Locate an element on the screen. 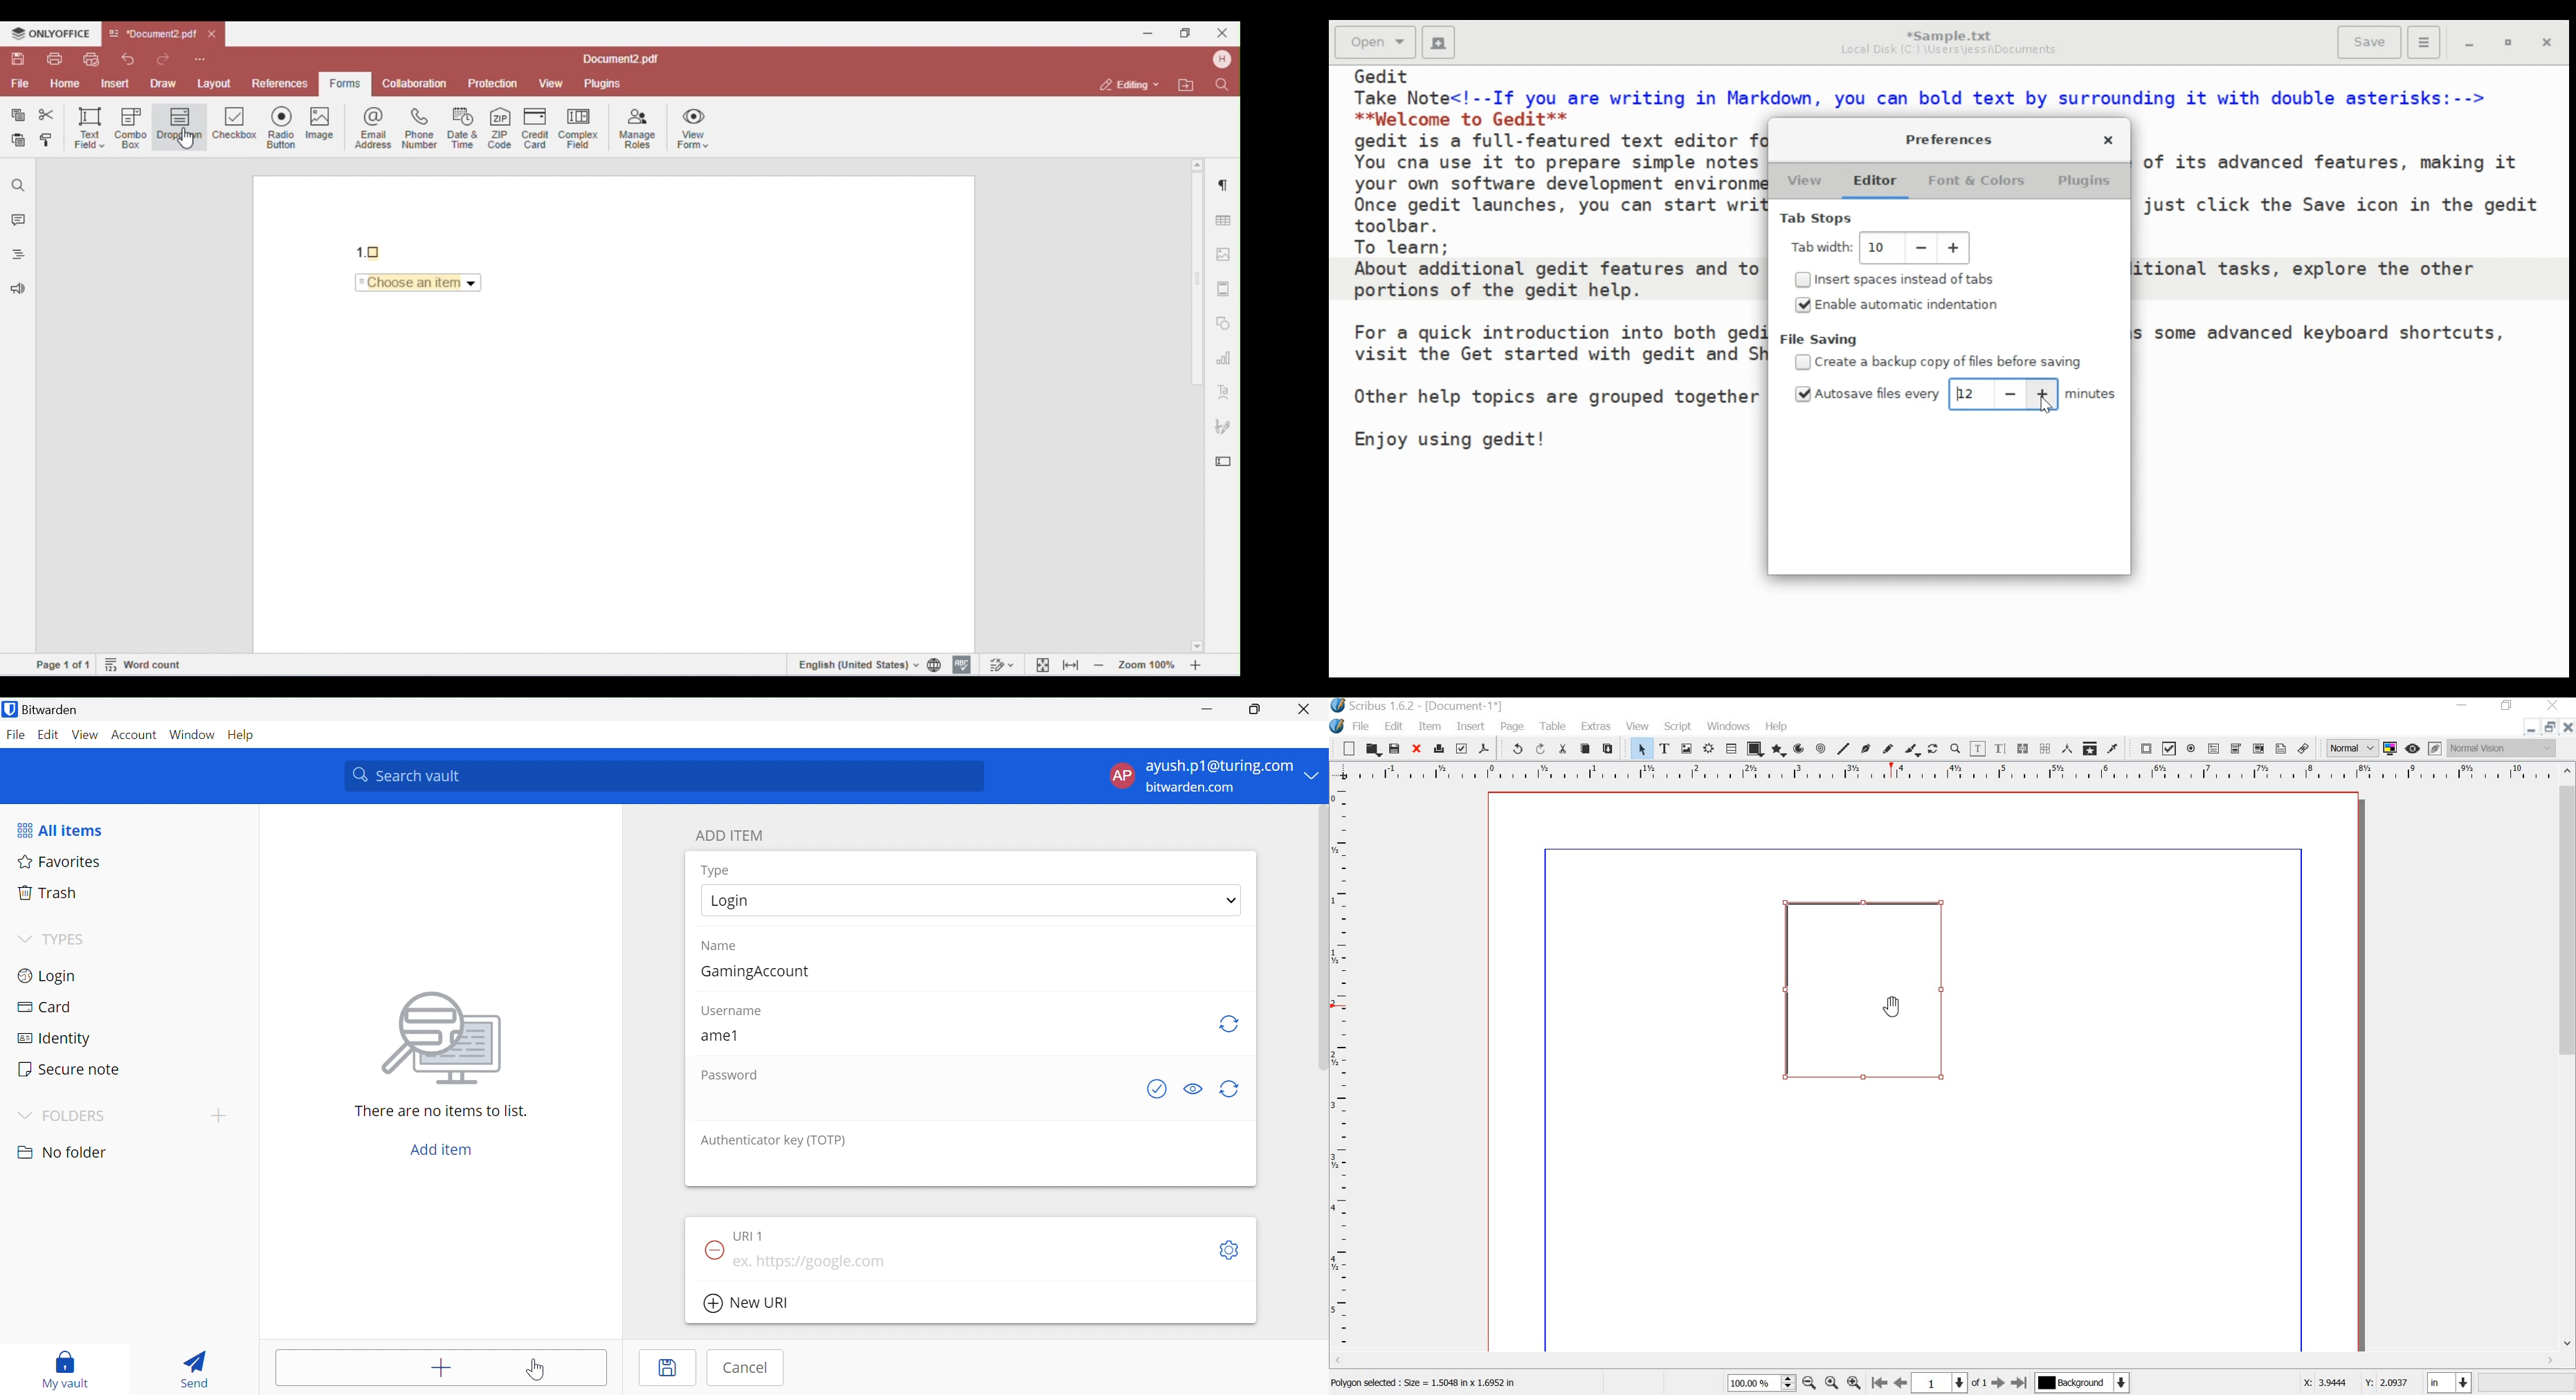  item is located at coordinates (1431, 727).